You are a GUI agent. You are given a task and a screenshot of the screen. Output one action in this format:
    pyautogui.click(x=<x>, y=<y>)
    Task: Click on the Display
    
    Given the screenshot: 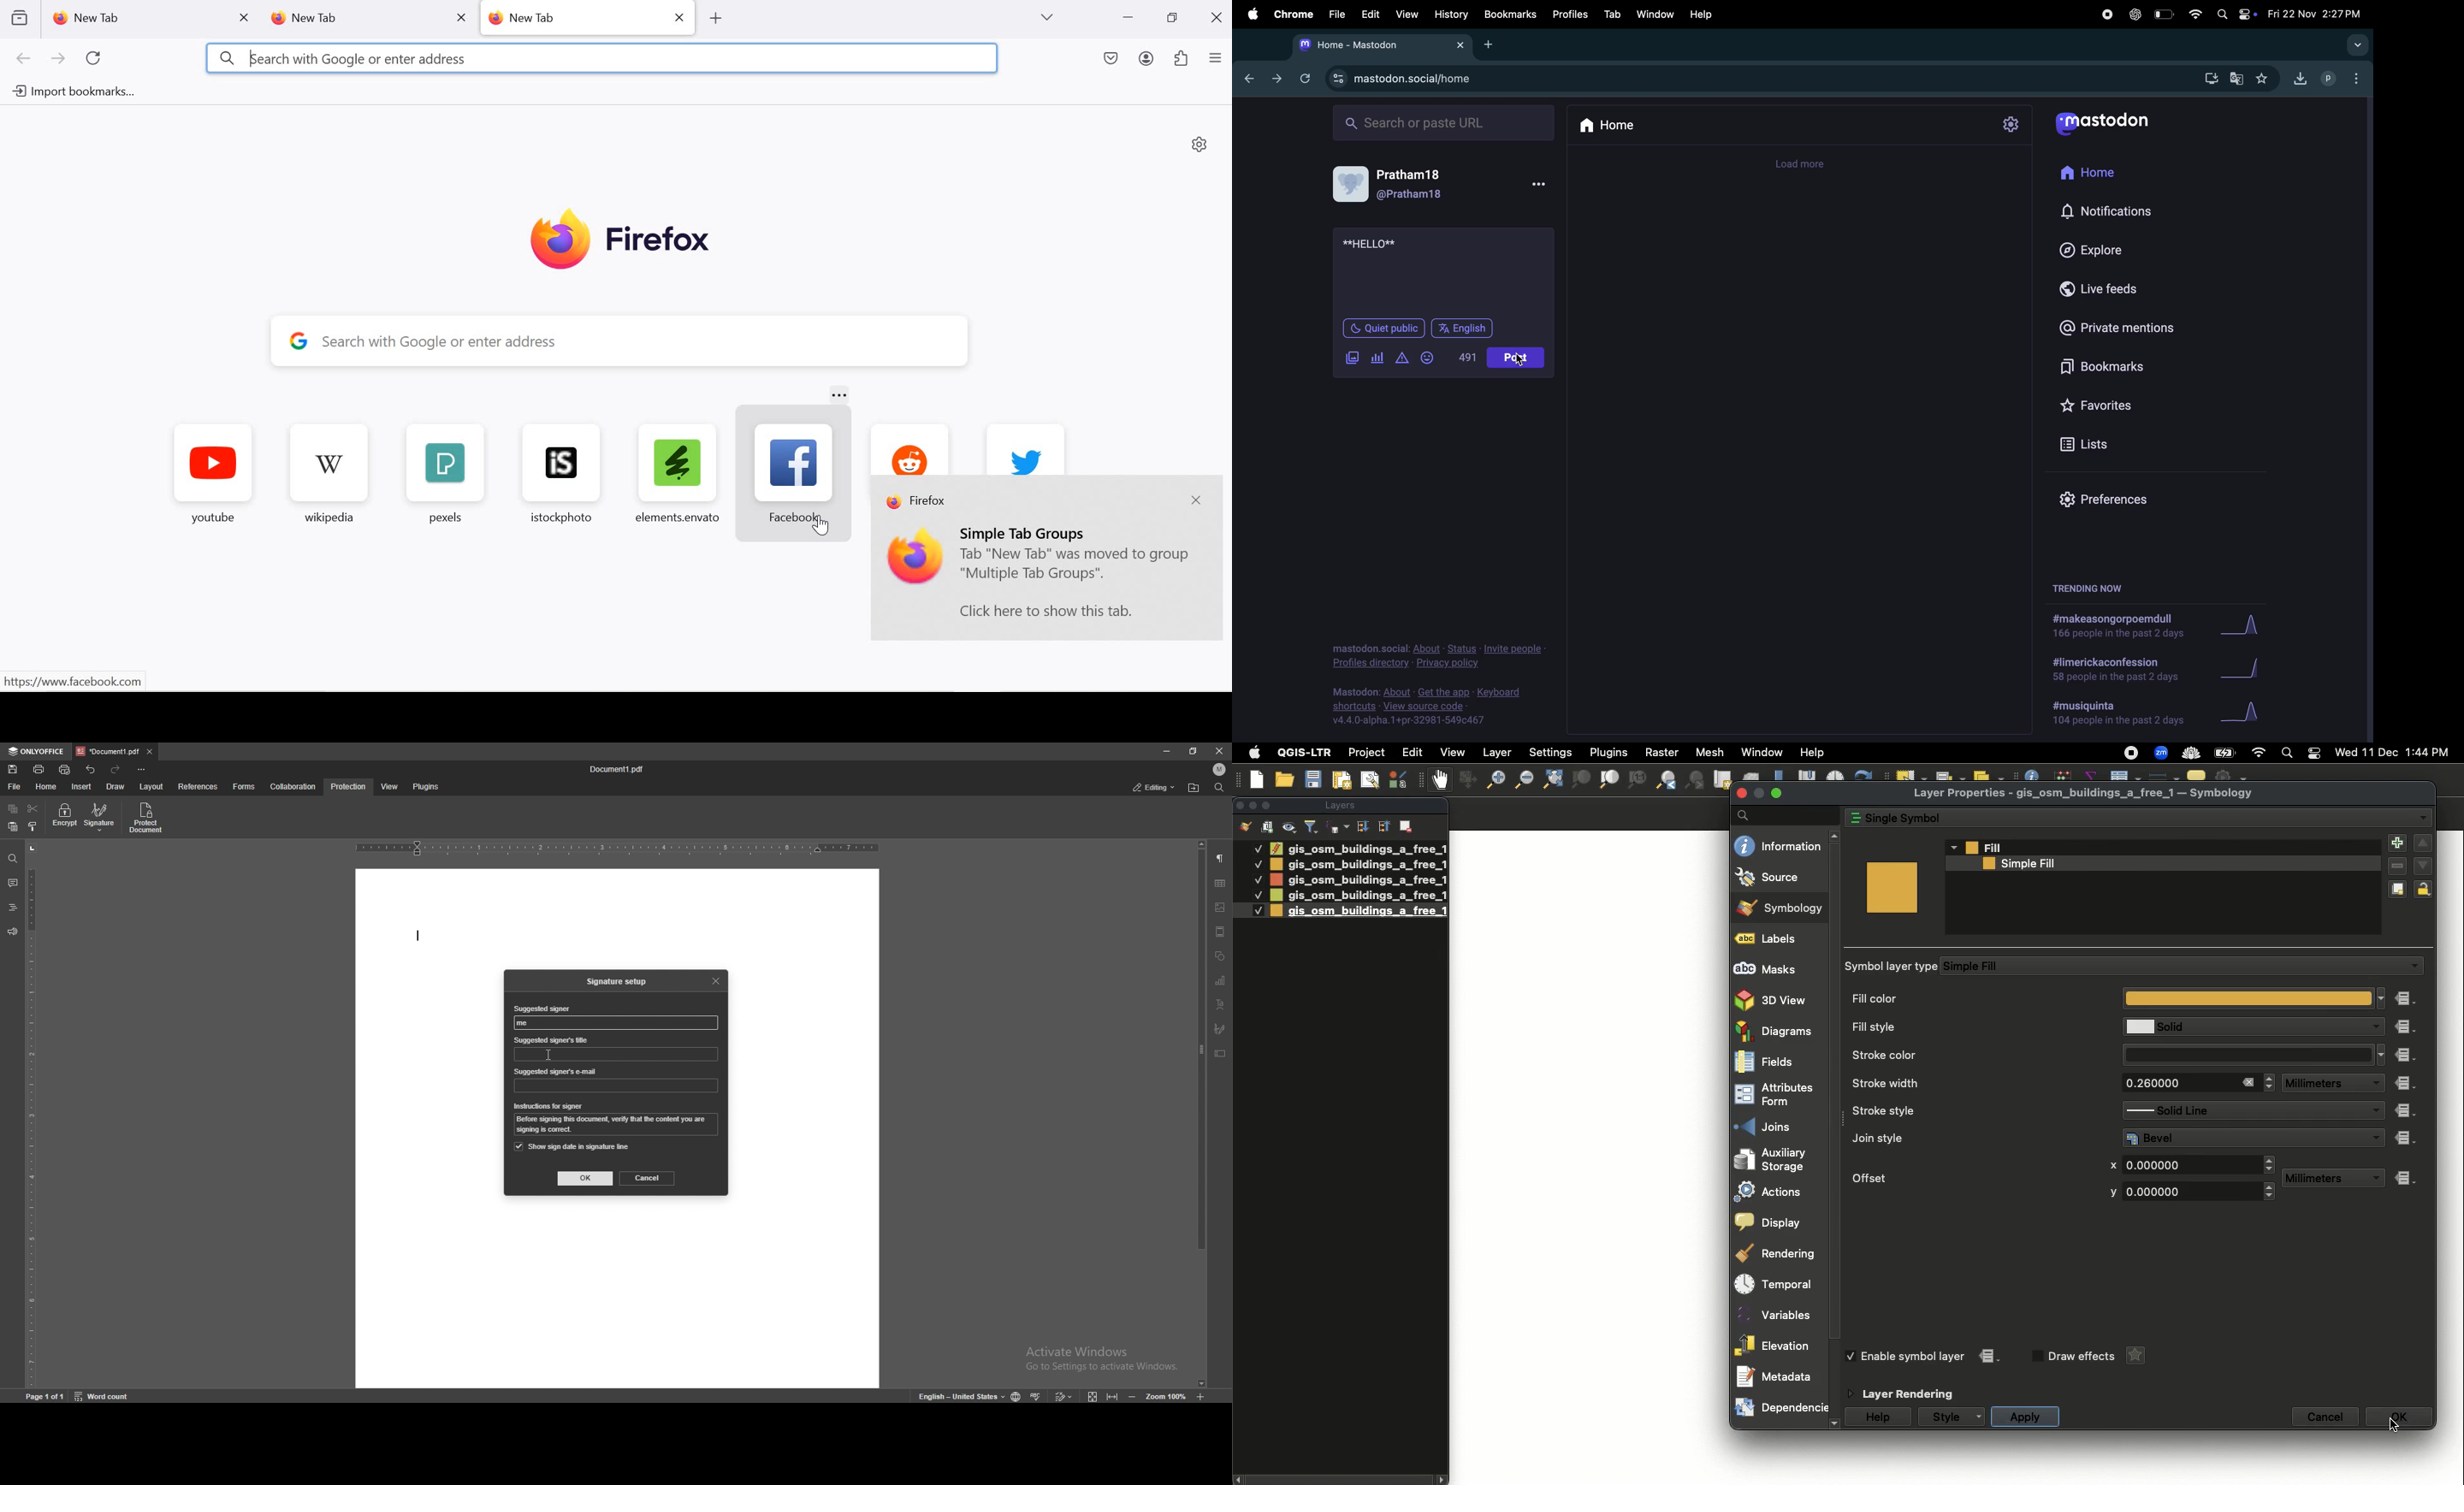 What is the action you would take?
    pyautogui.click(x=1779, y=1222)
    